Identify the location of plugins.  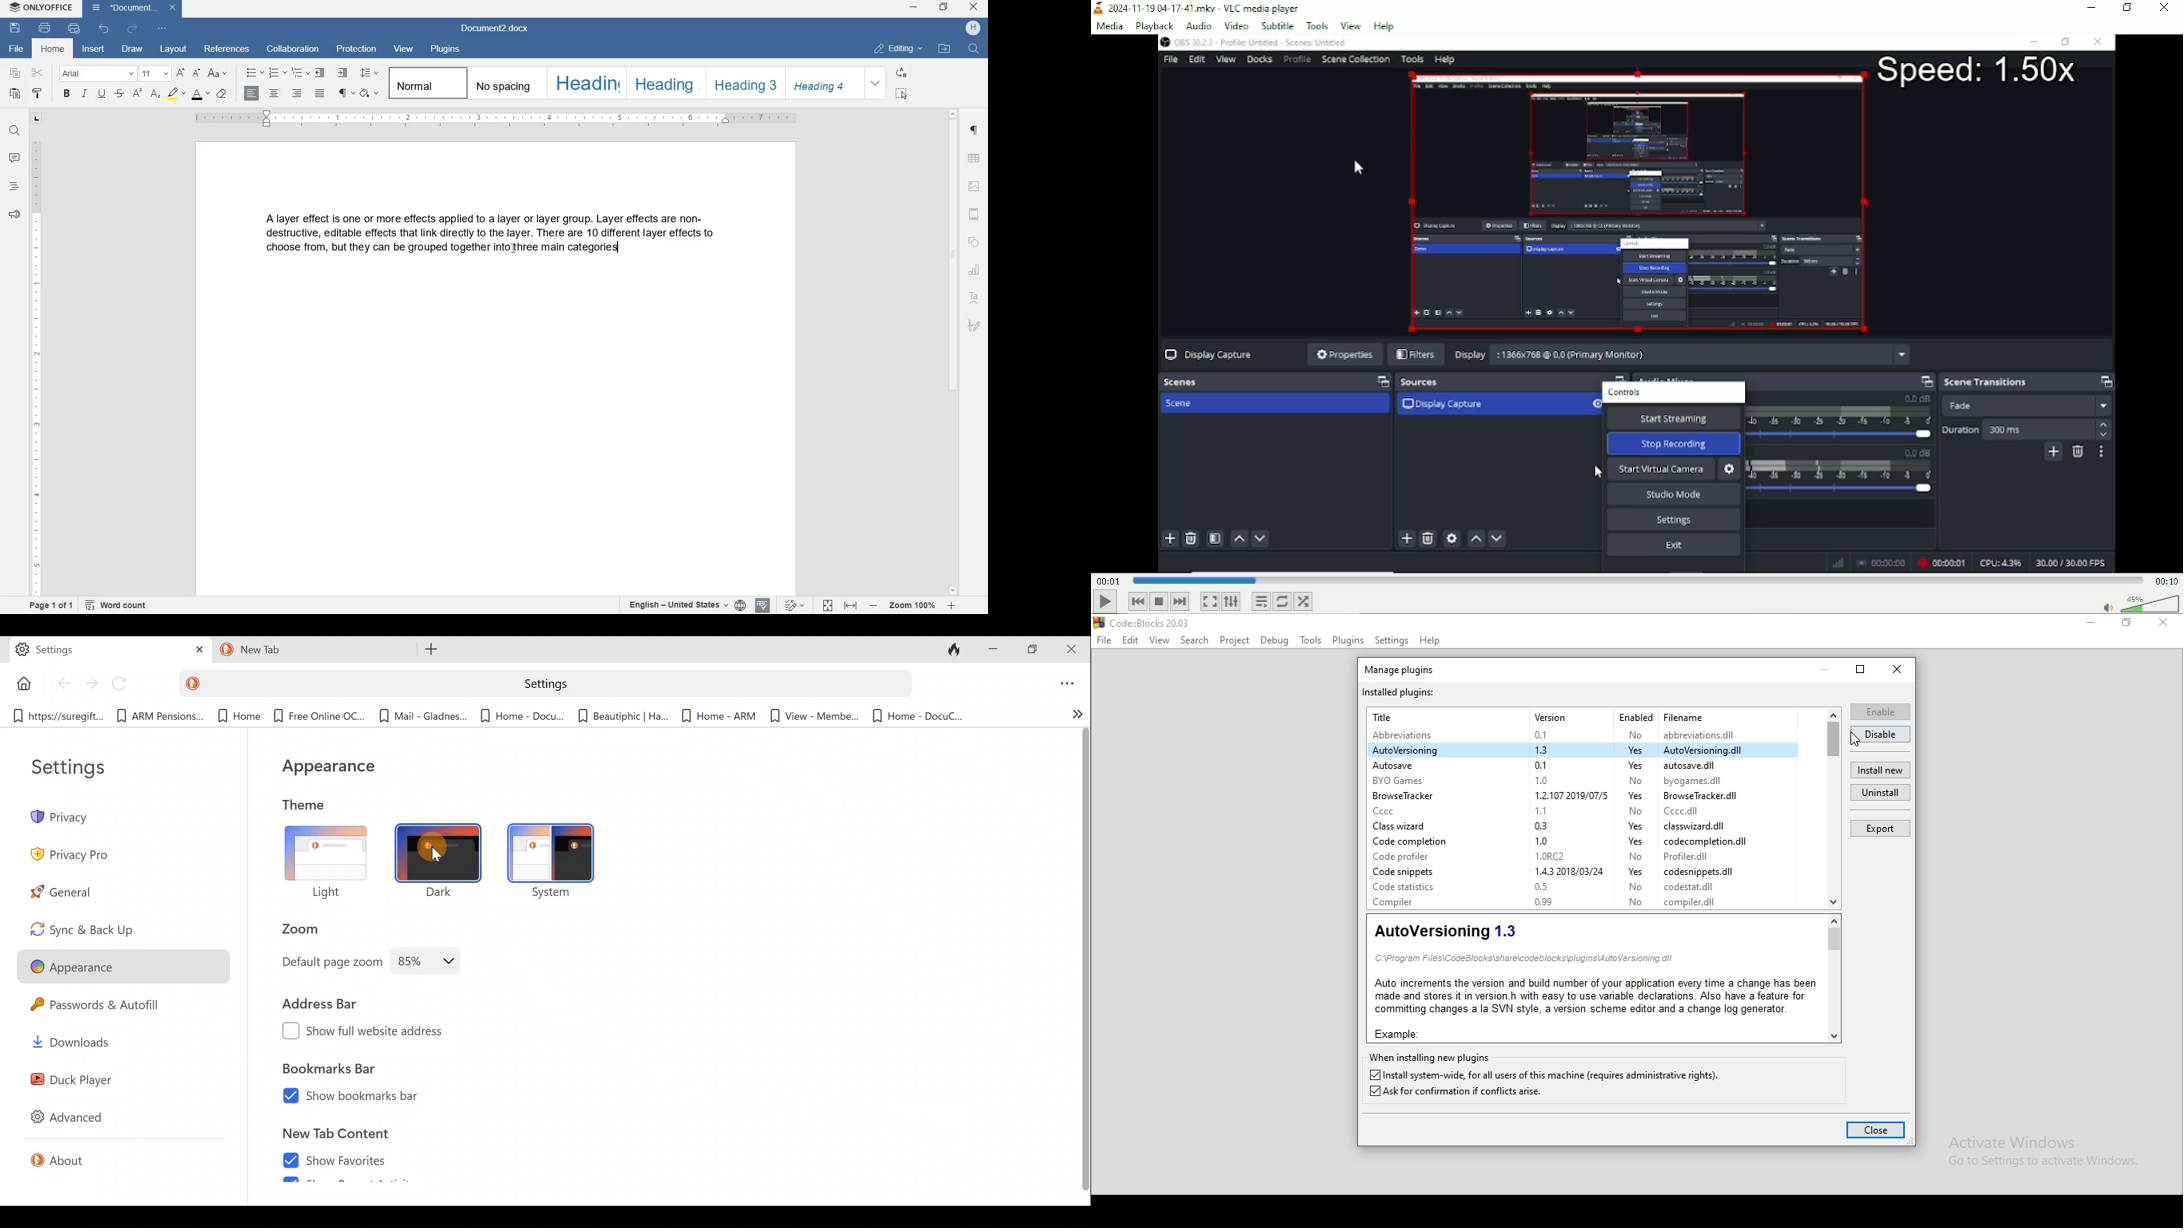
(1349, 640).